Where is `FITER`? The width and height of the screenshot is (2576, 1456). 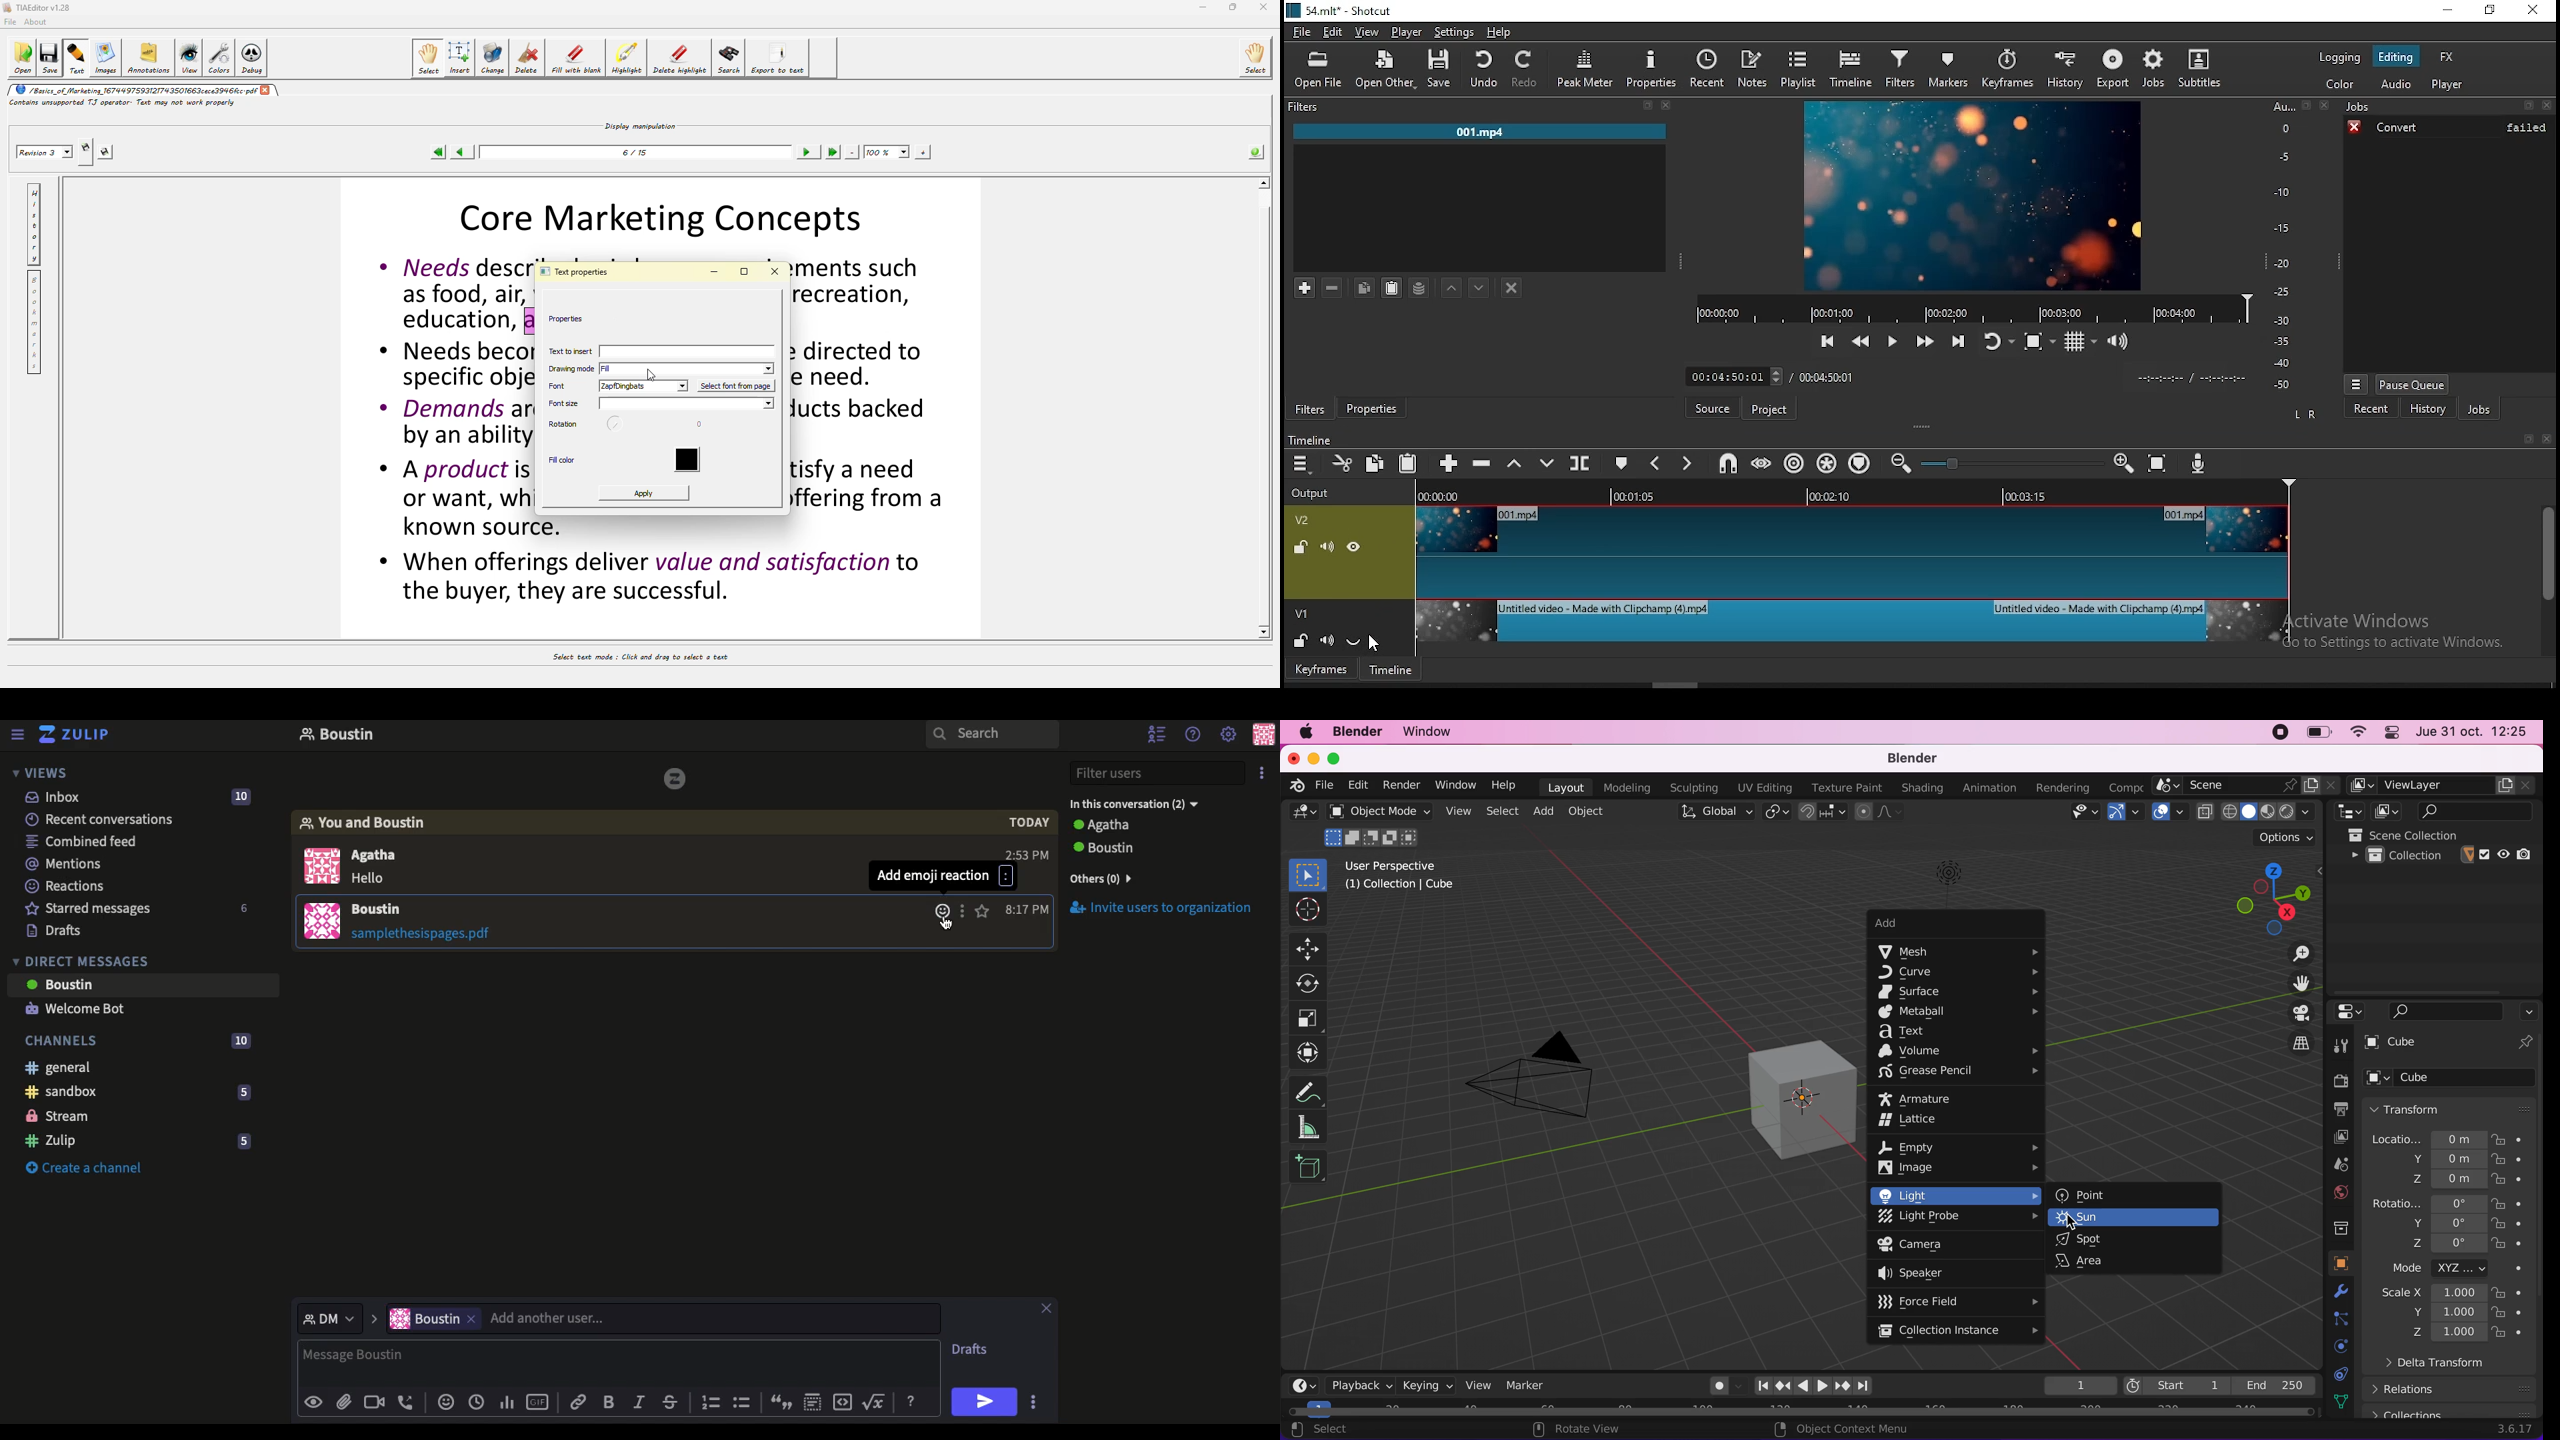 FITER is located at coordinates (1481, 106).